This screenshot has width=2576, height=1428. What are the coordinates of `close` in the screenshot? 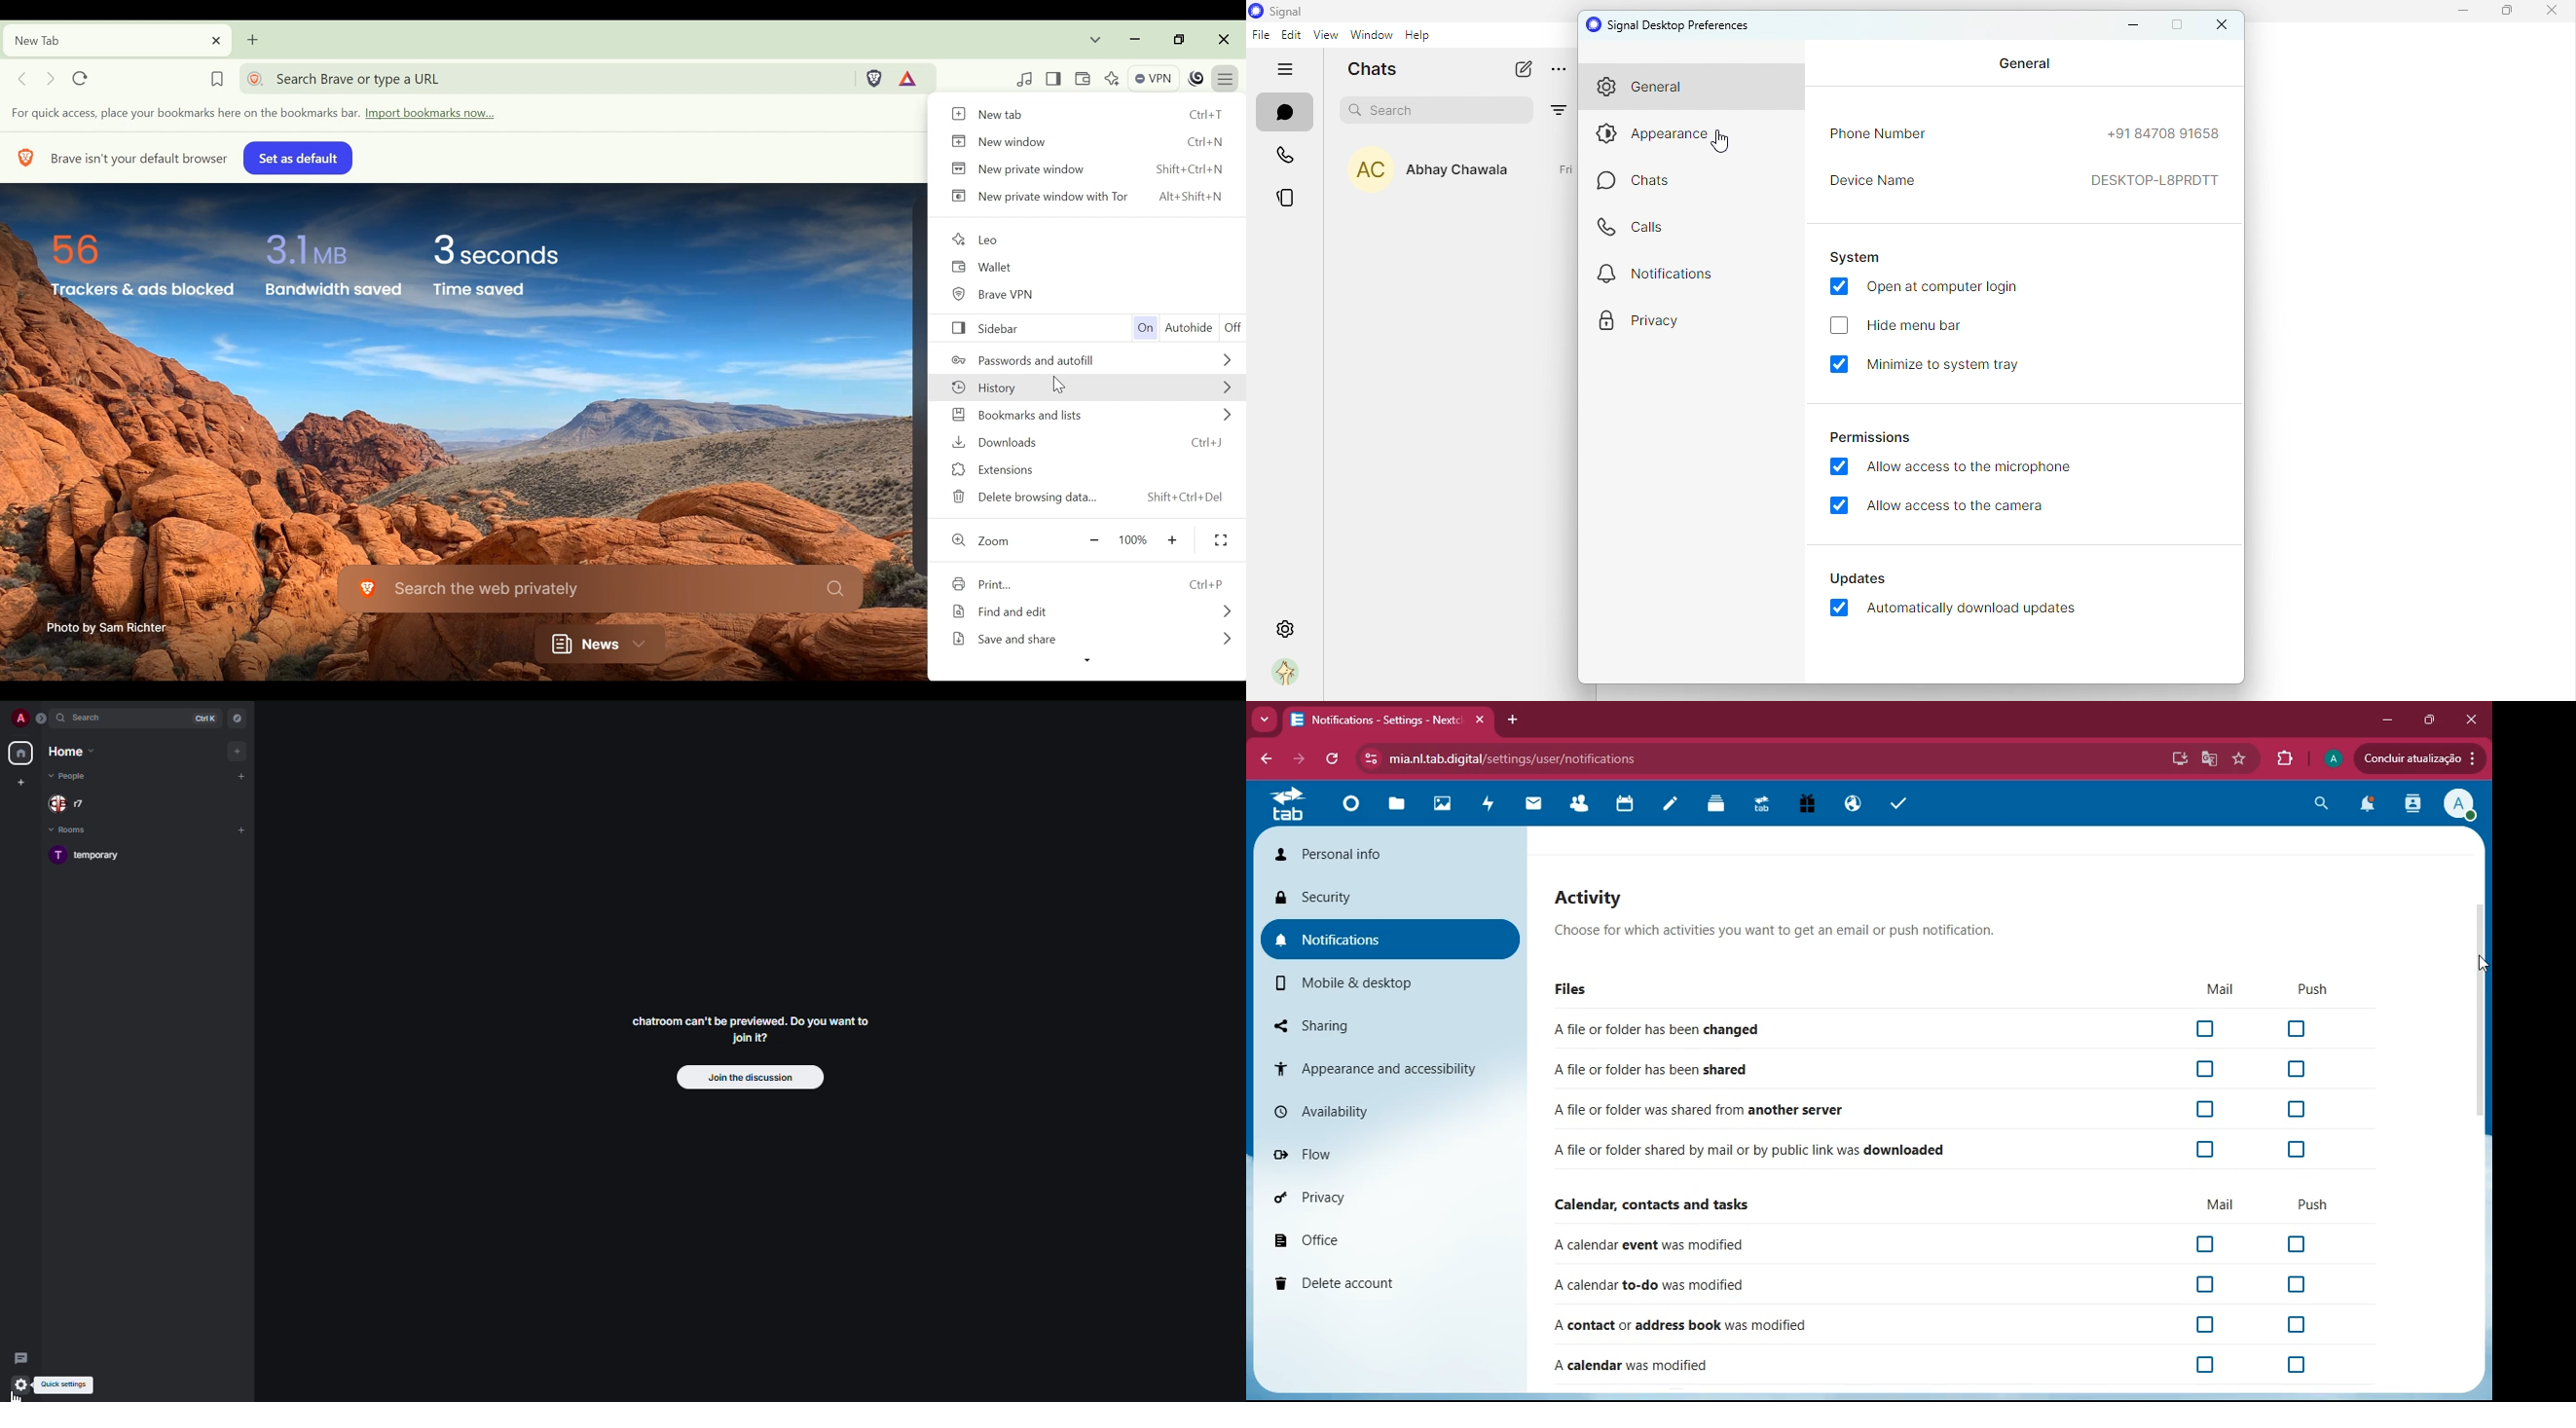 It's located at (2556, 14).